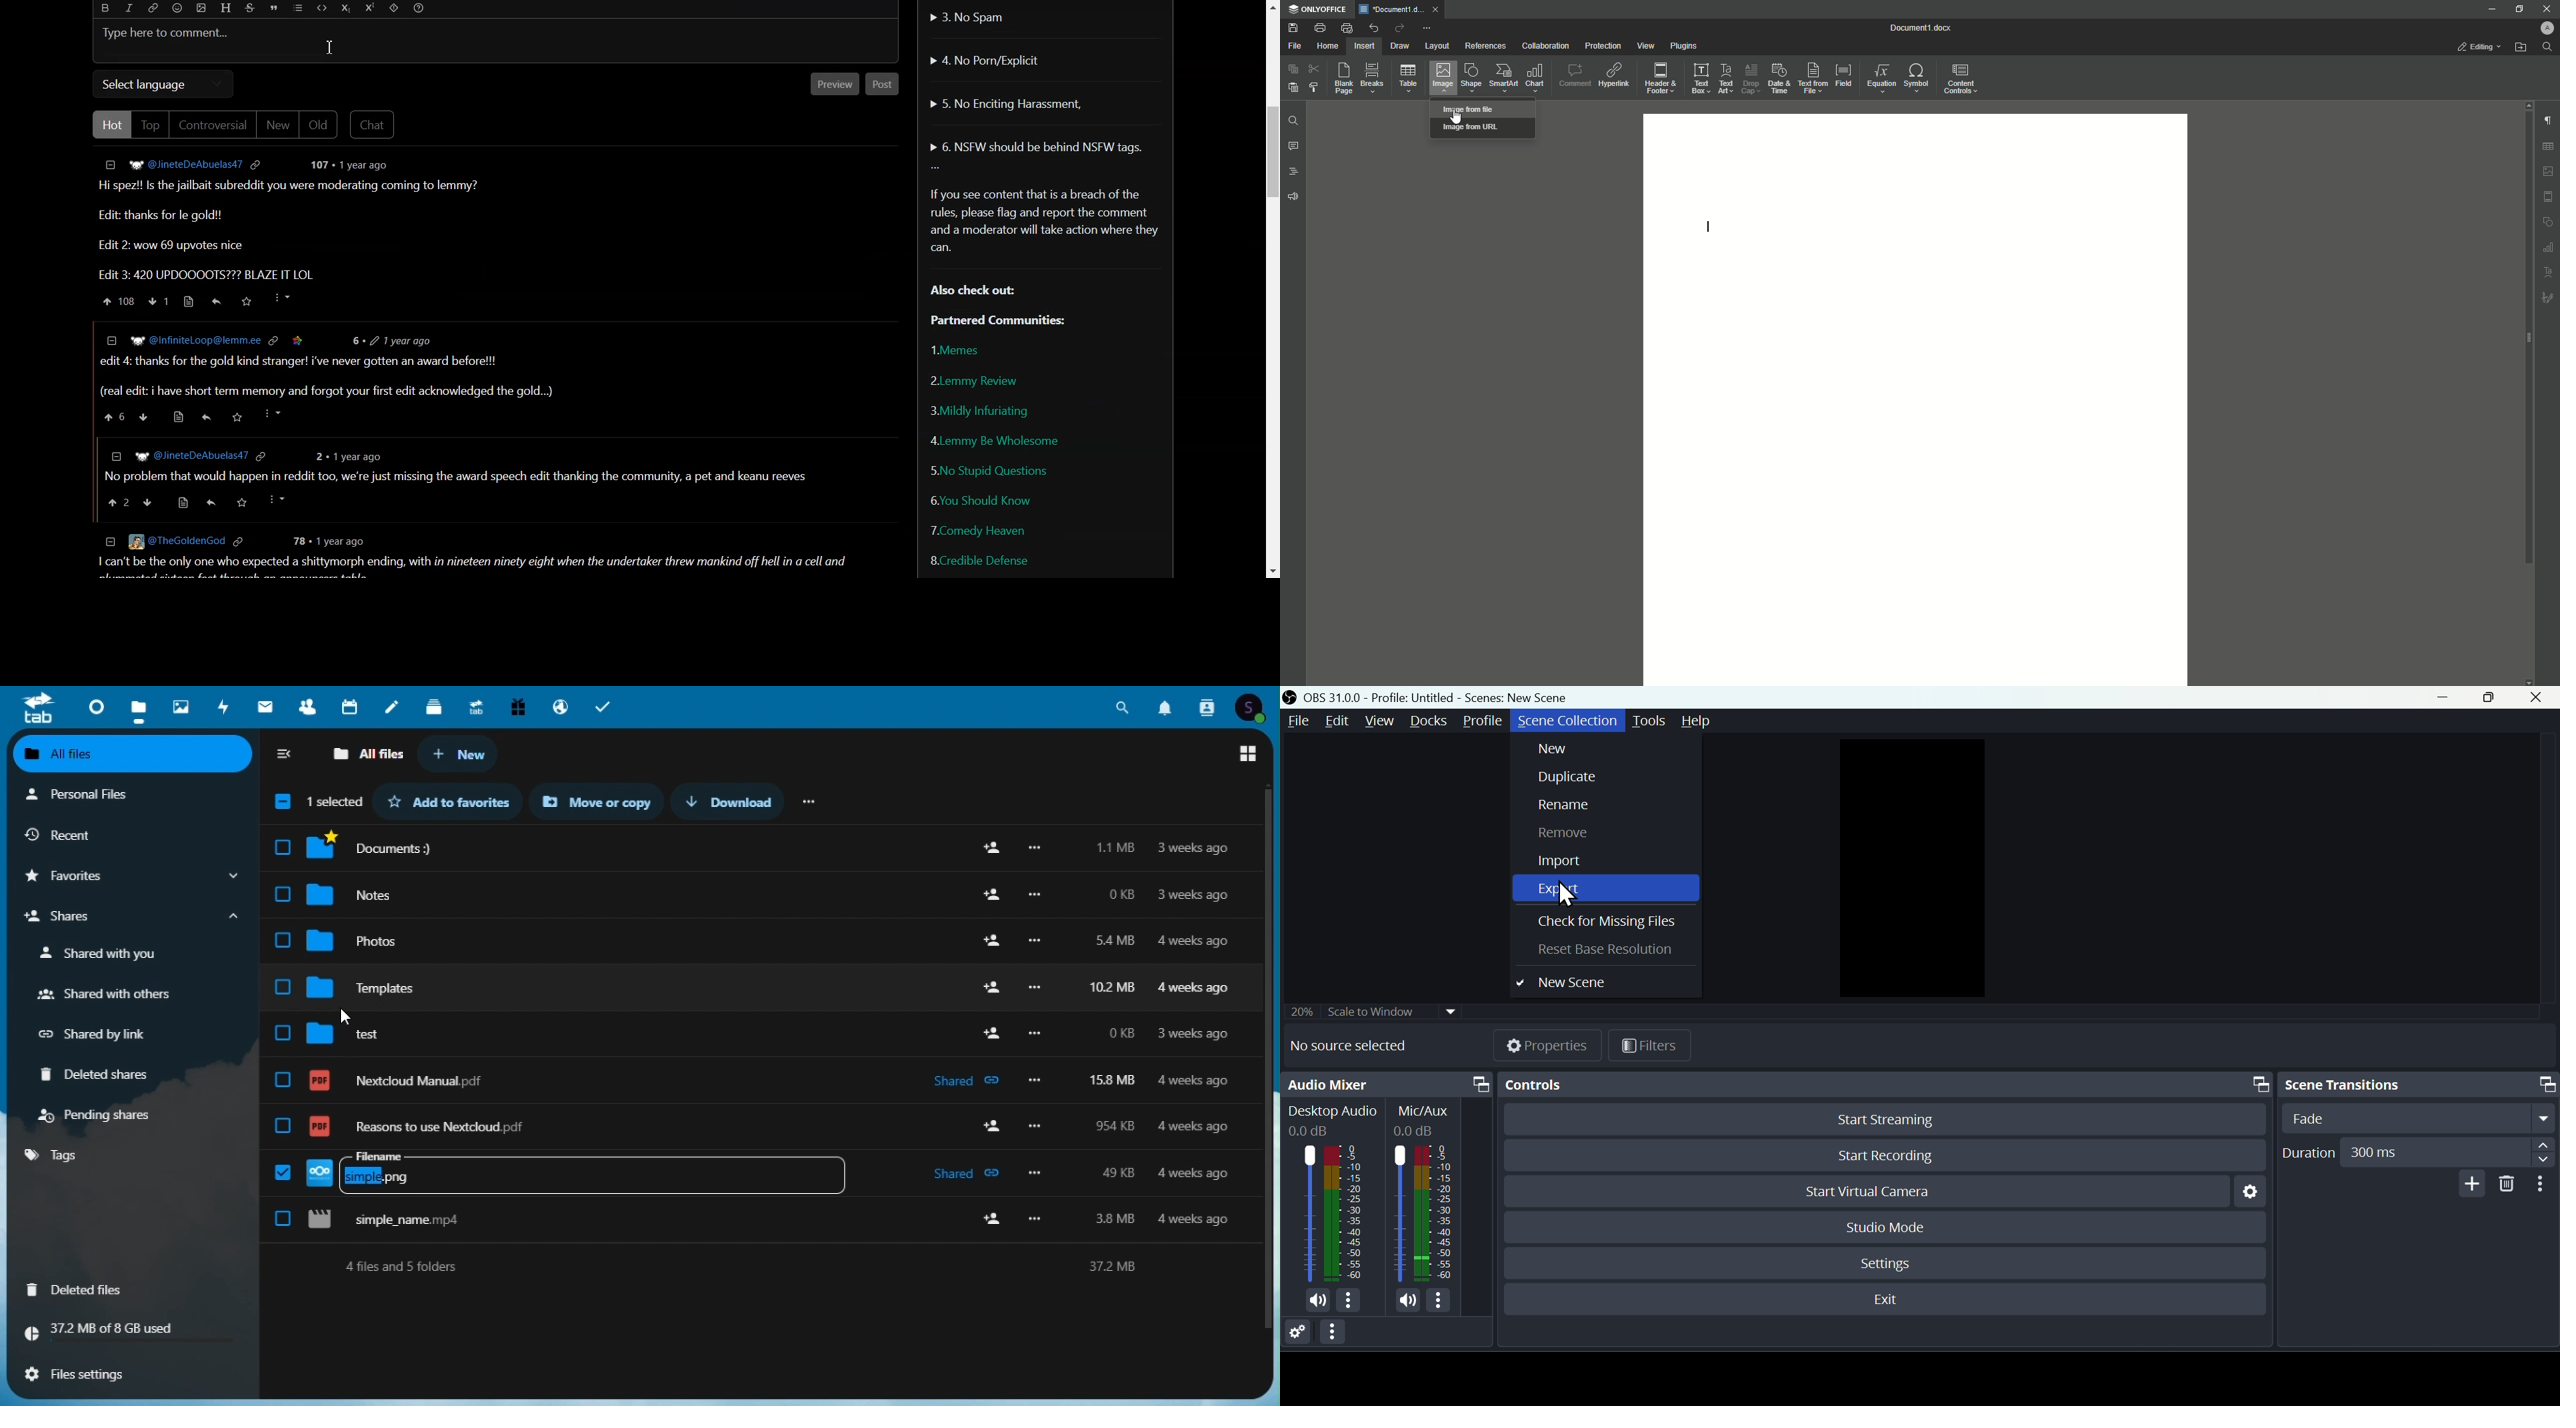 The image size is (2576, 1428). What do you see at coordinates (1812, 78) in the screenshot?
I see `Text From File` at bounding box center [1812, 78].